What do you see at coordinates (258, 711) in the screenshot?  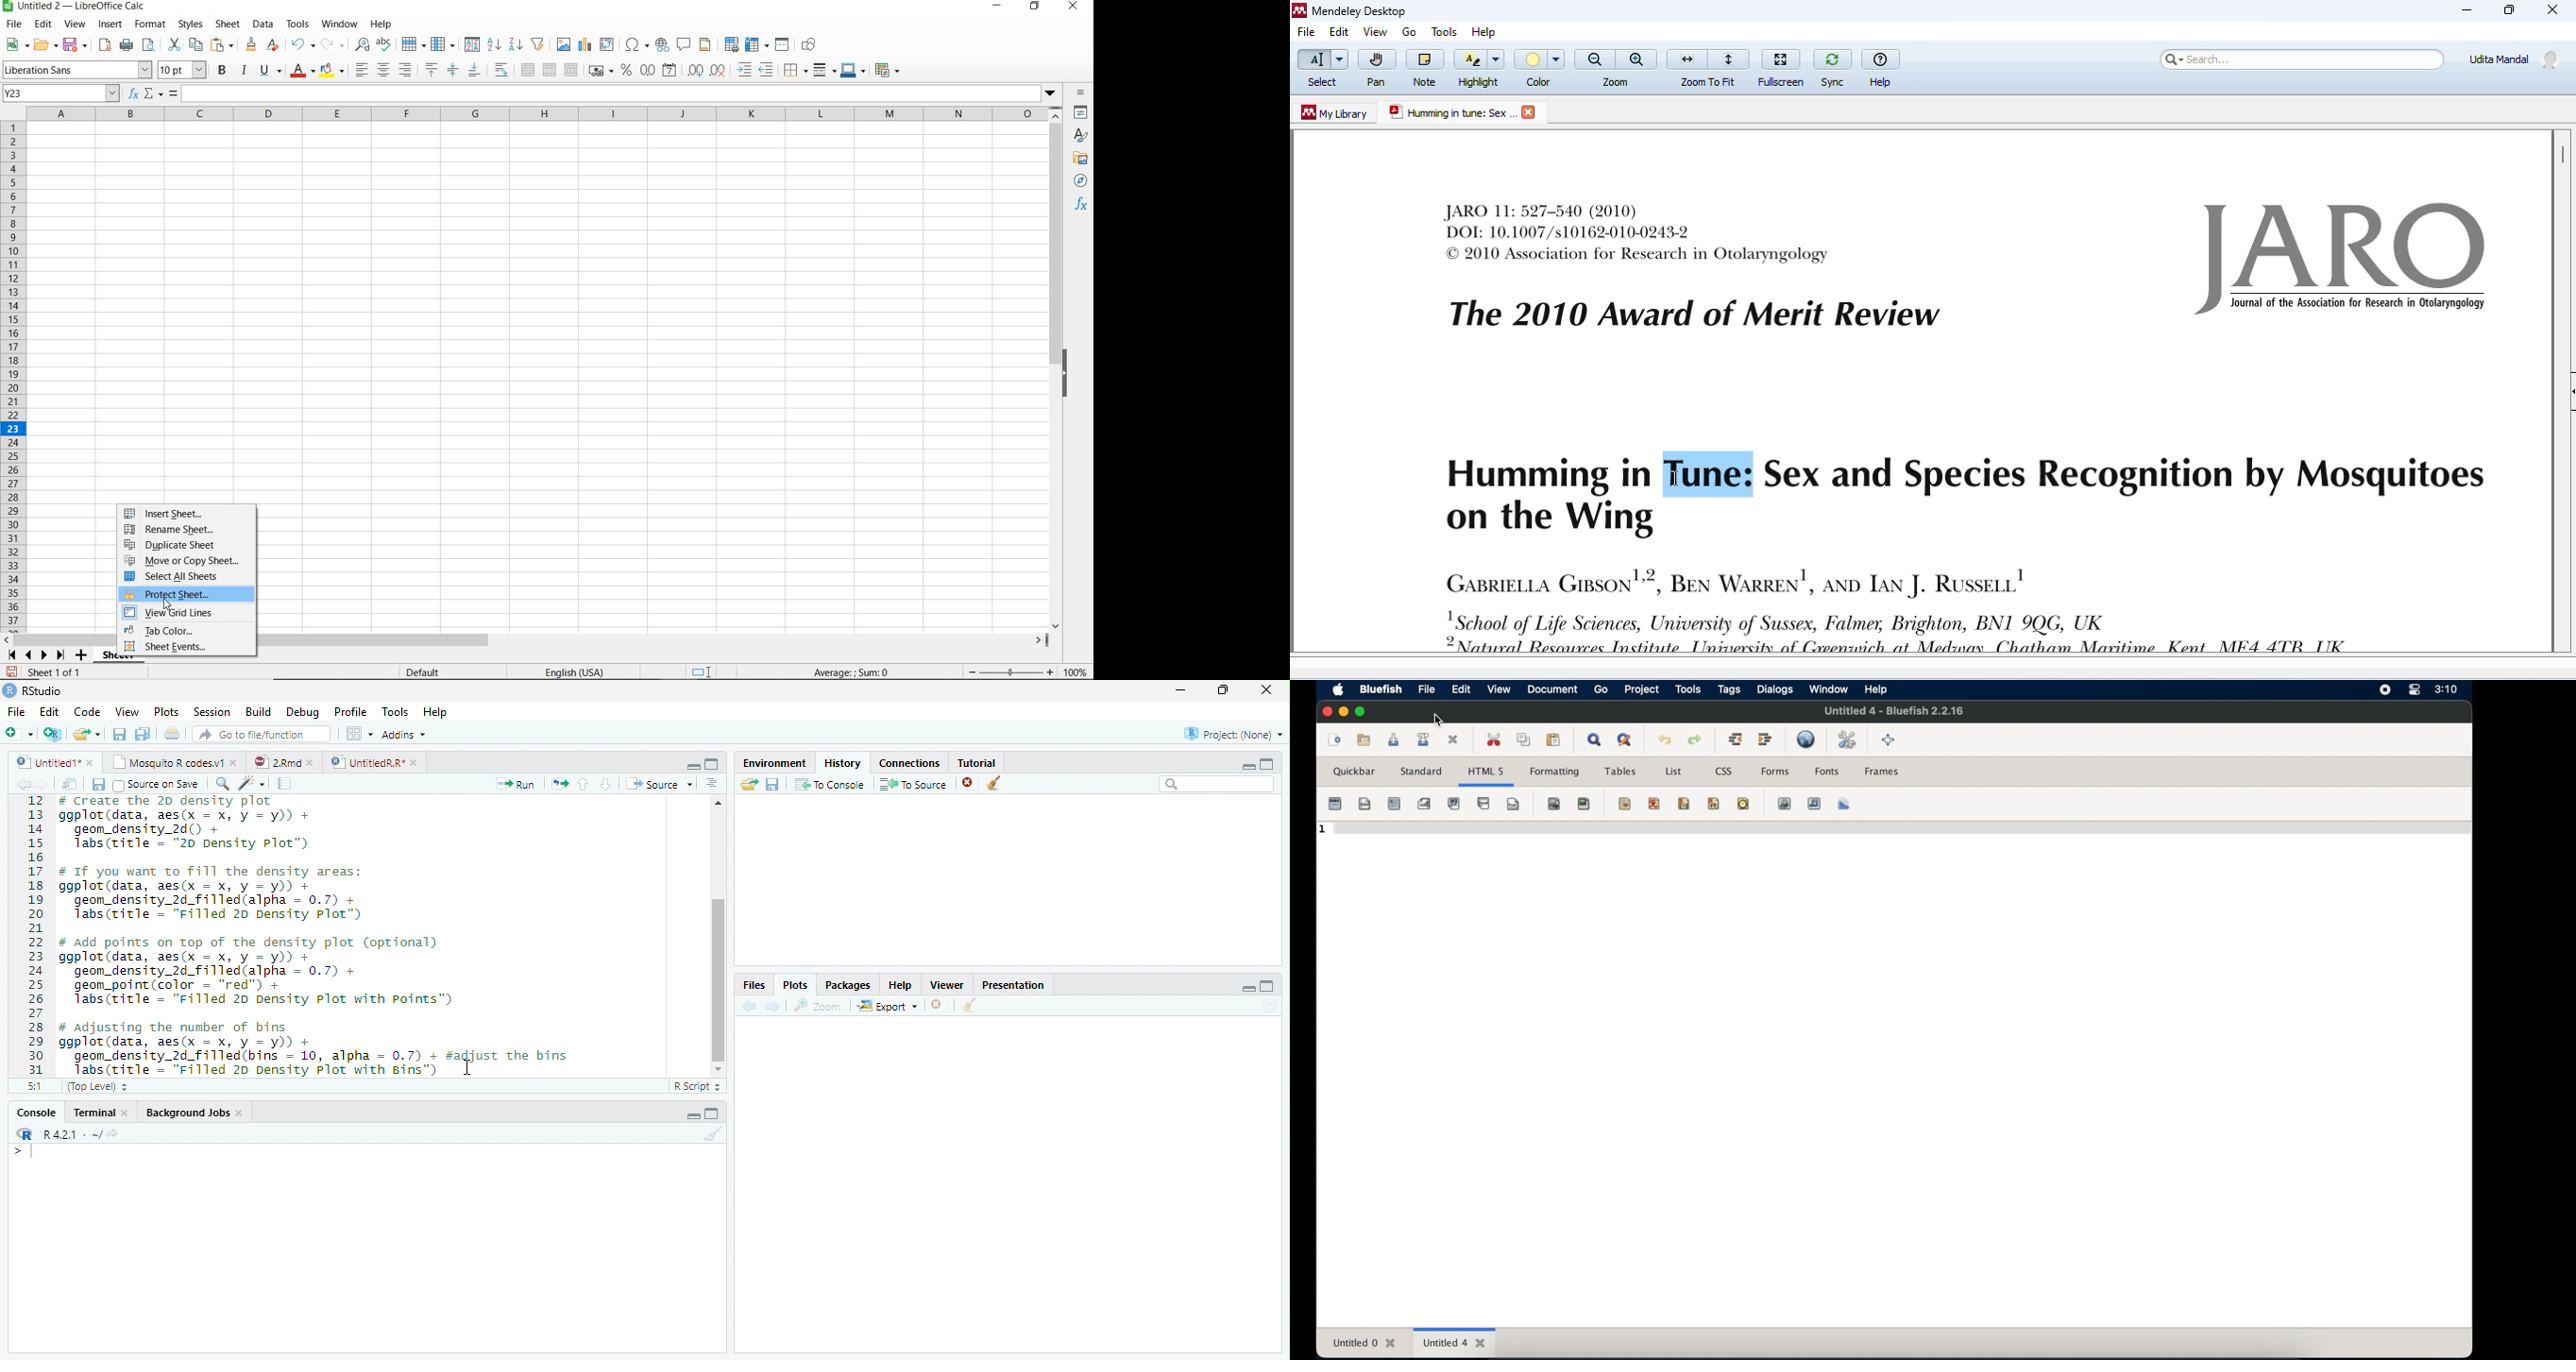 I see `Build` at bounding box center [258, 711].